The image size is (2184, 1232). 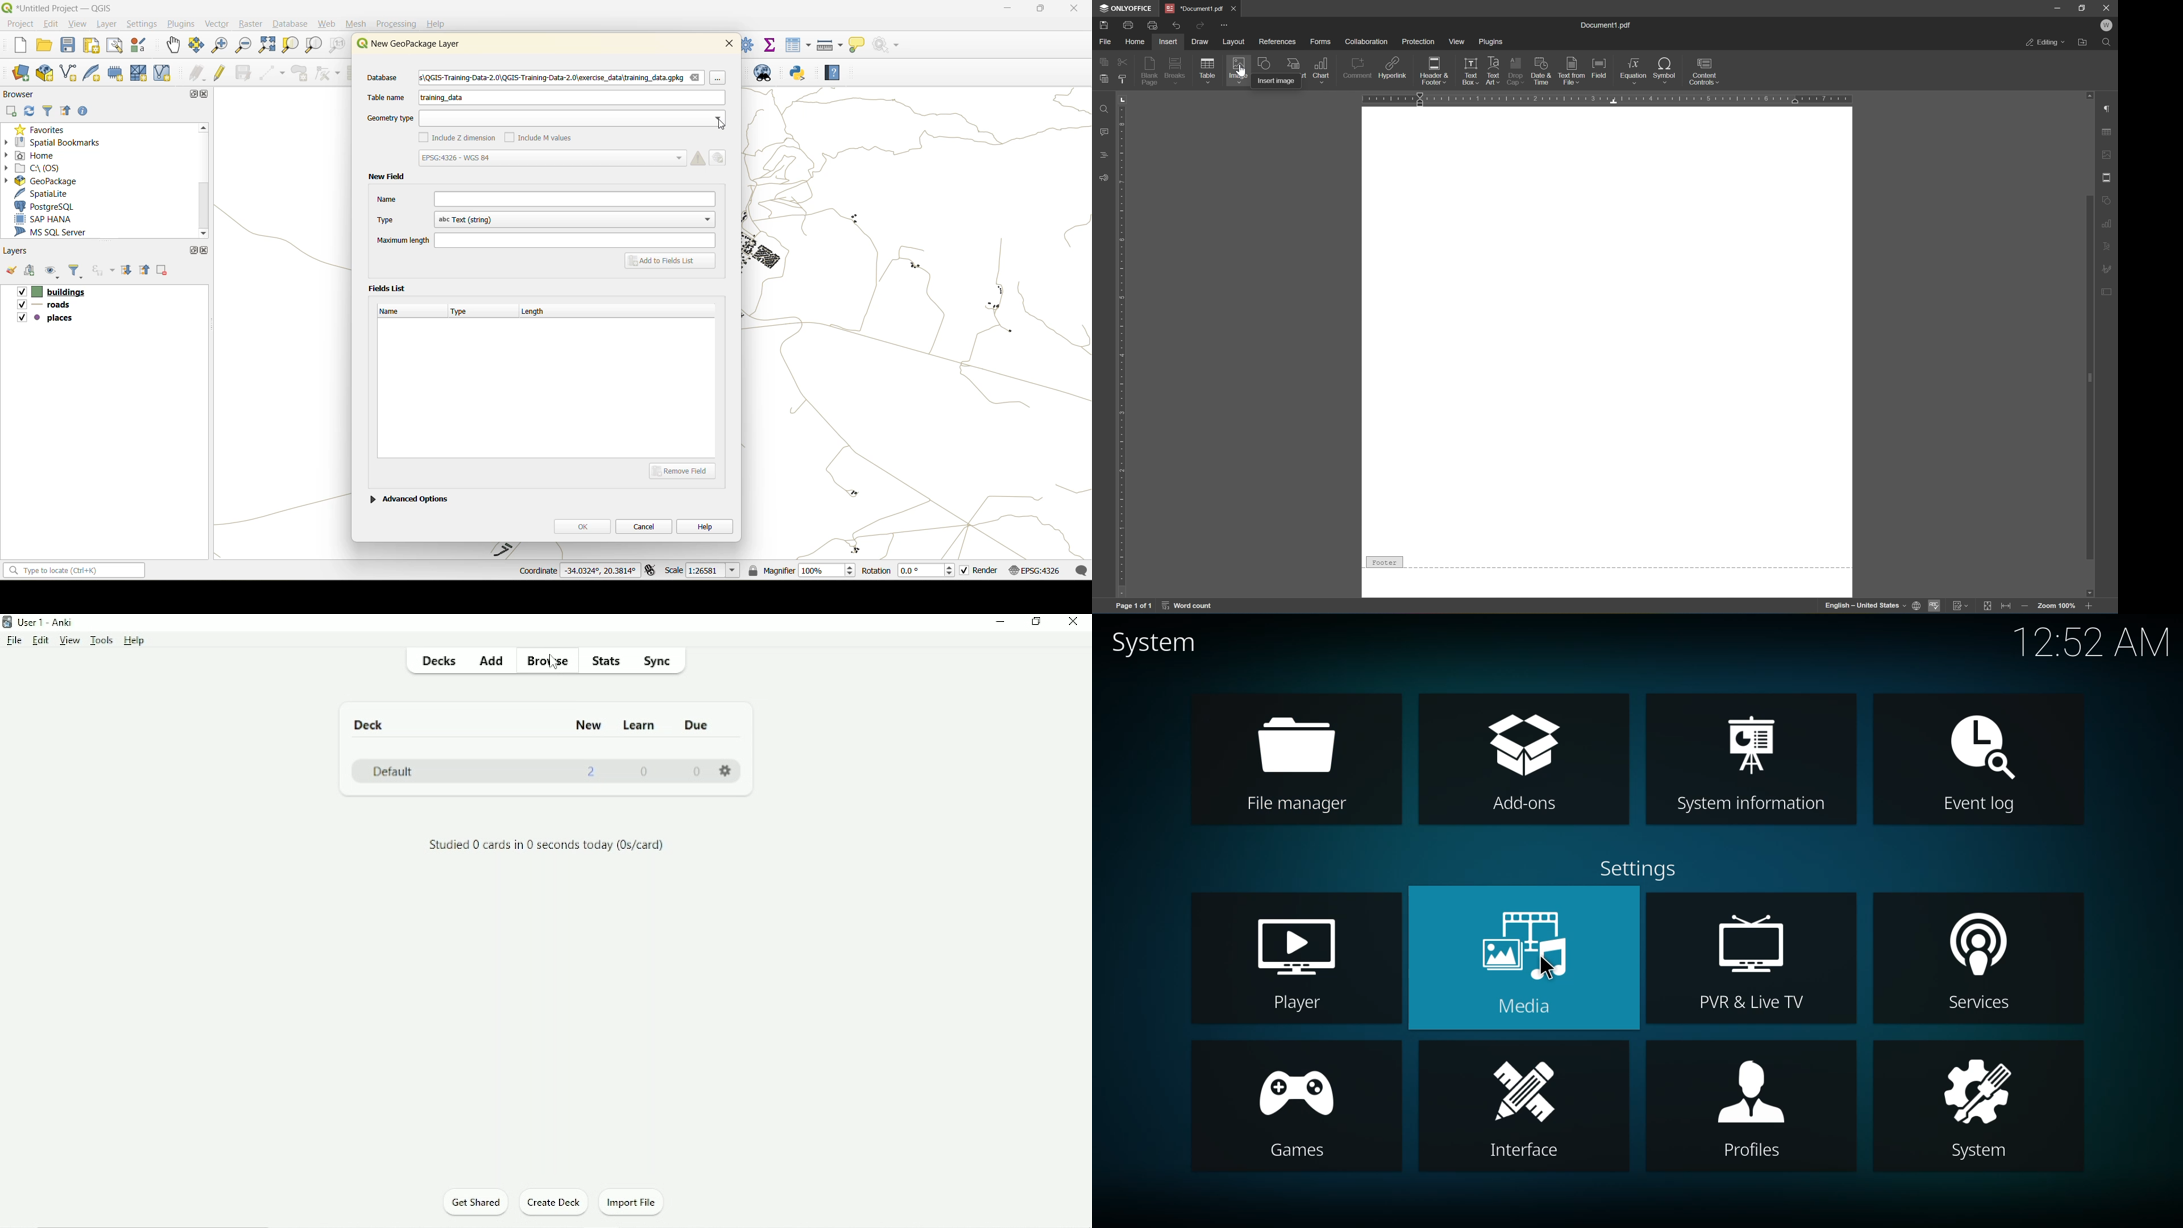 I want to click on maximize, so click(x=1040, y=10).